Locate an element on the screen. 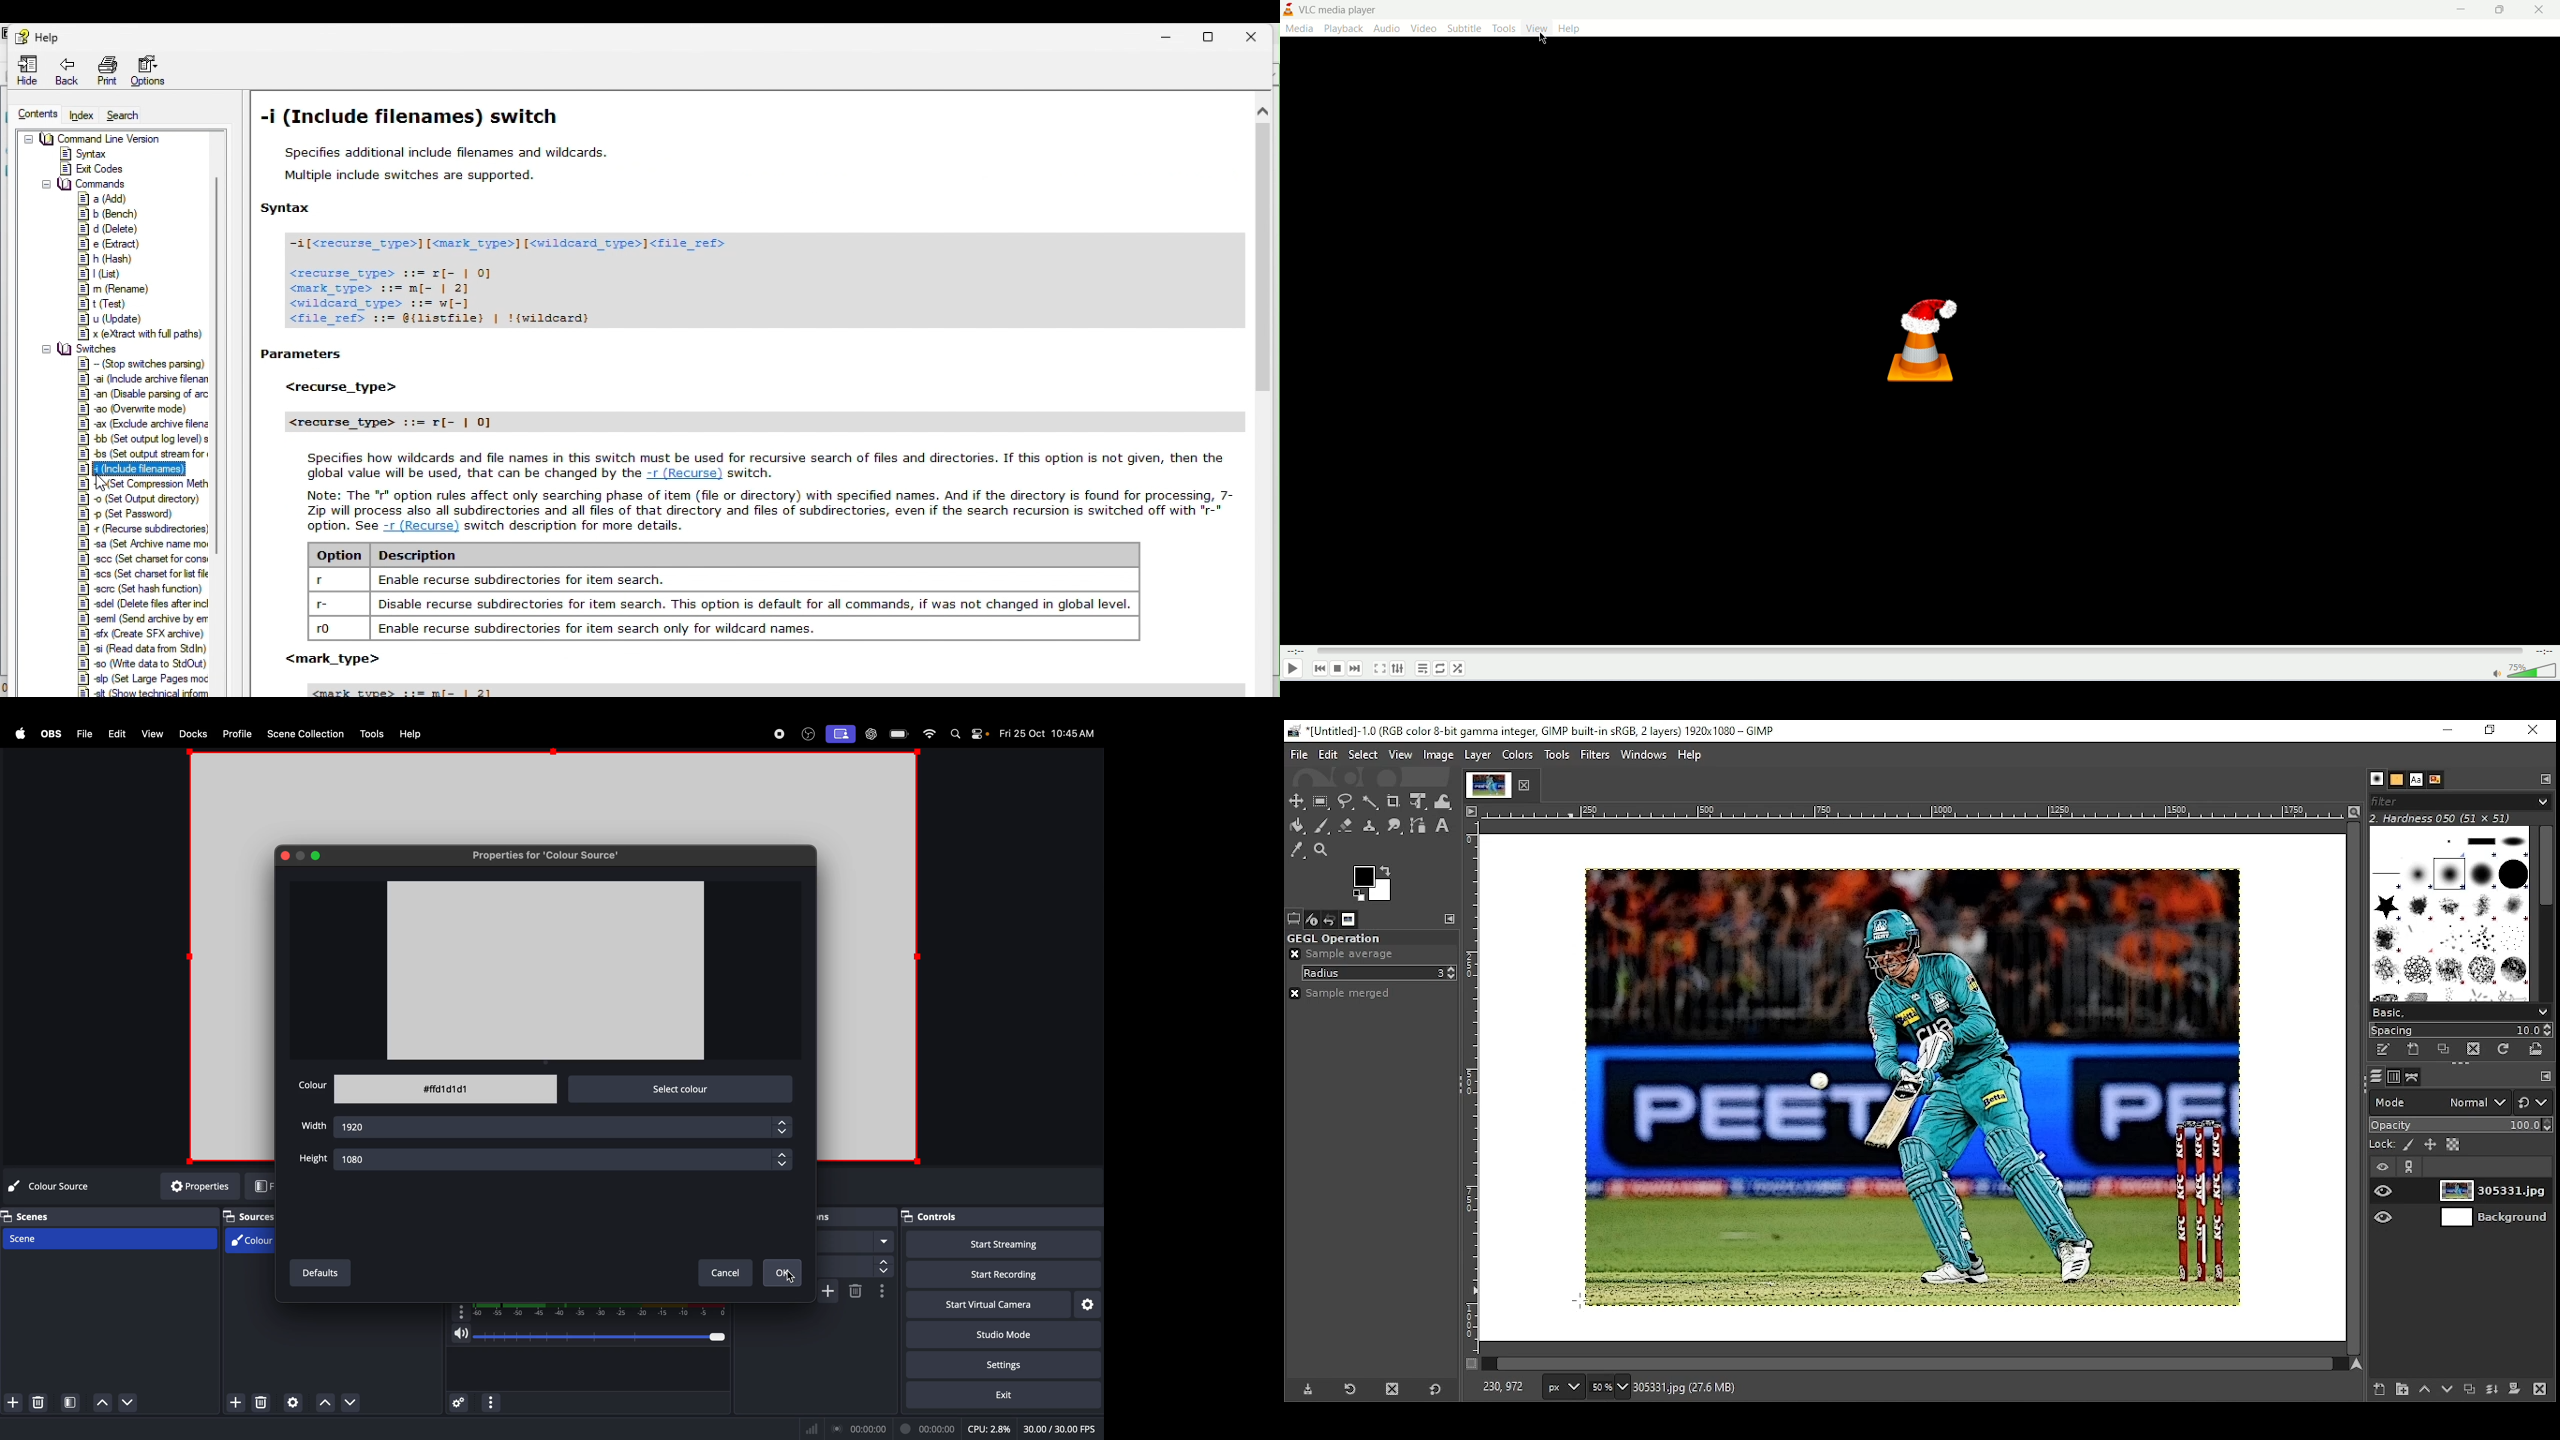 The height and width of the screenshot is (1456, 2576). delete is located at coordinates (260, 1403).